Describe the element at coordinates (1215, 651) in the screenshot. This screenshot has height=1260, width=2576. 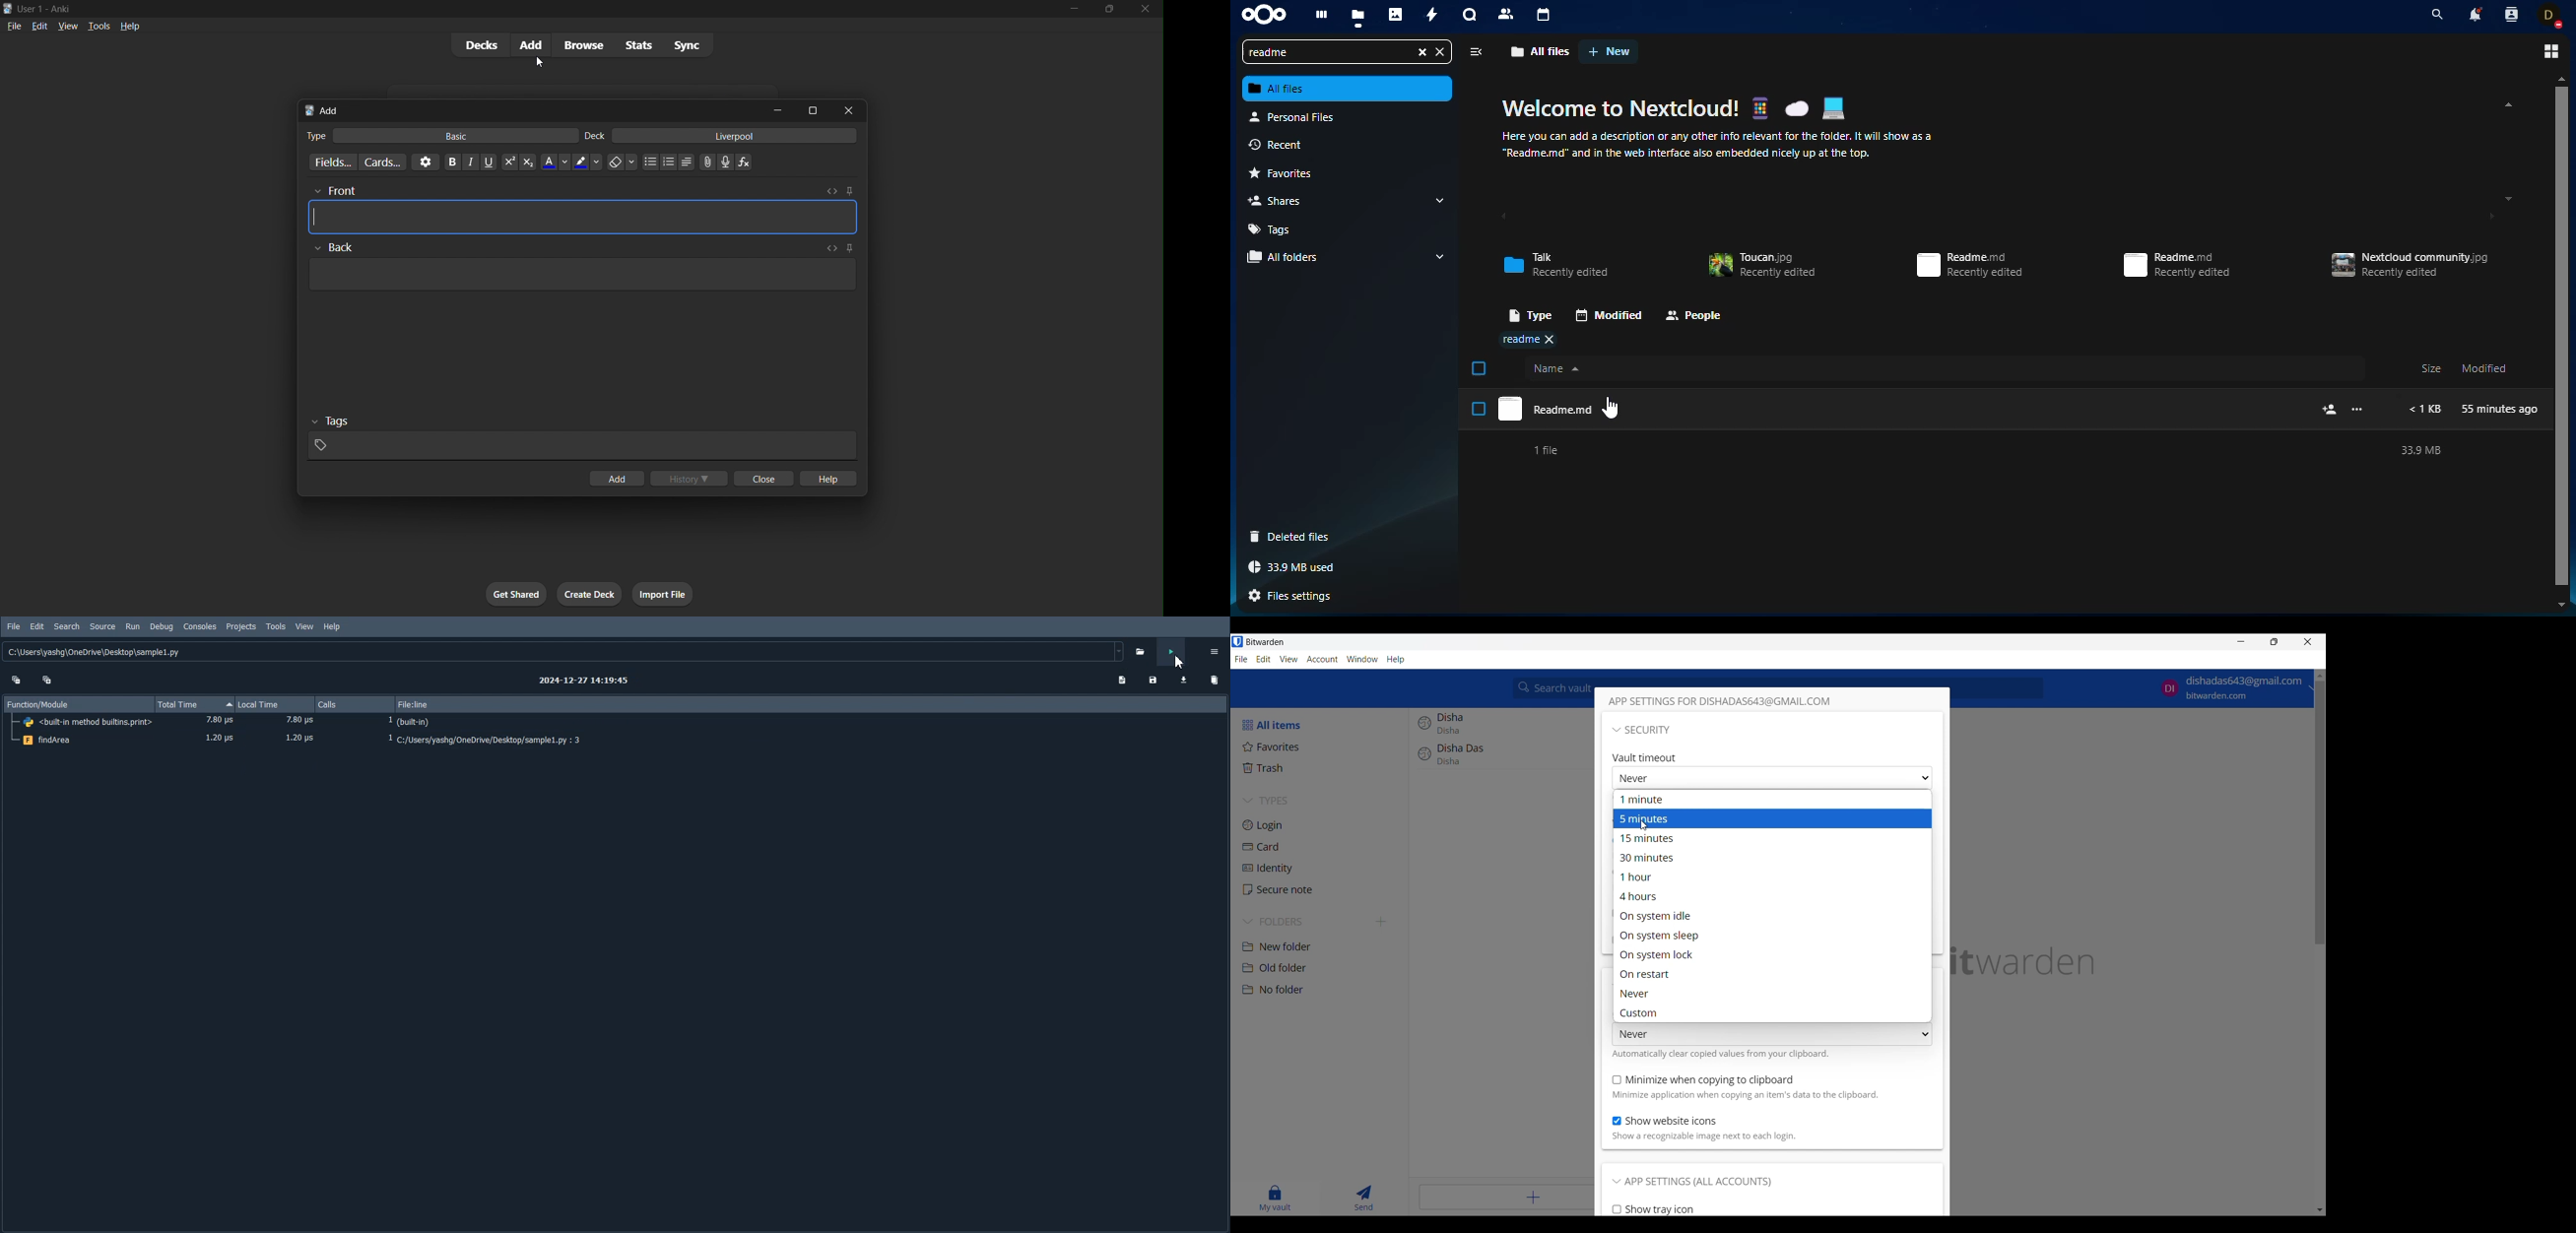
I see `Options` at that location.